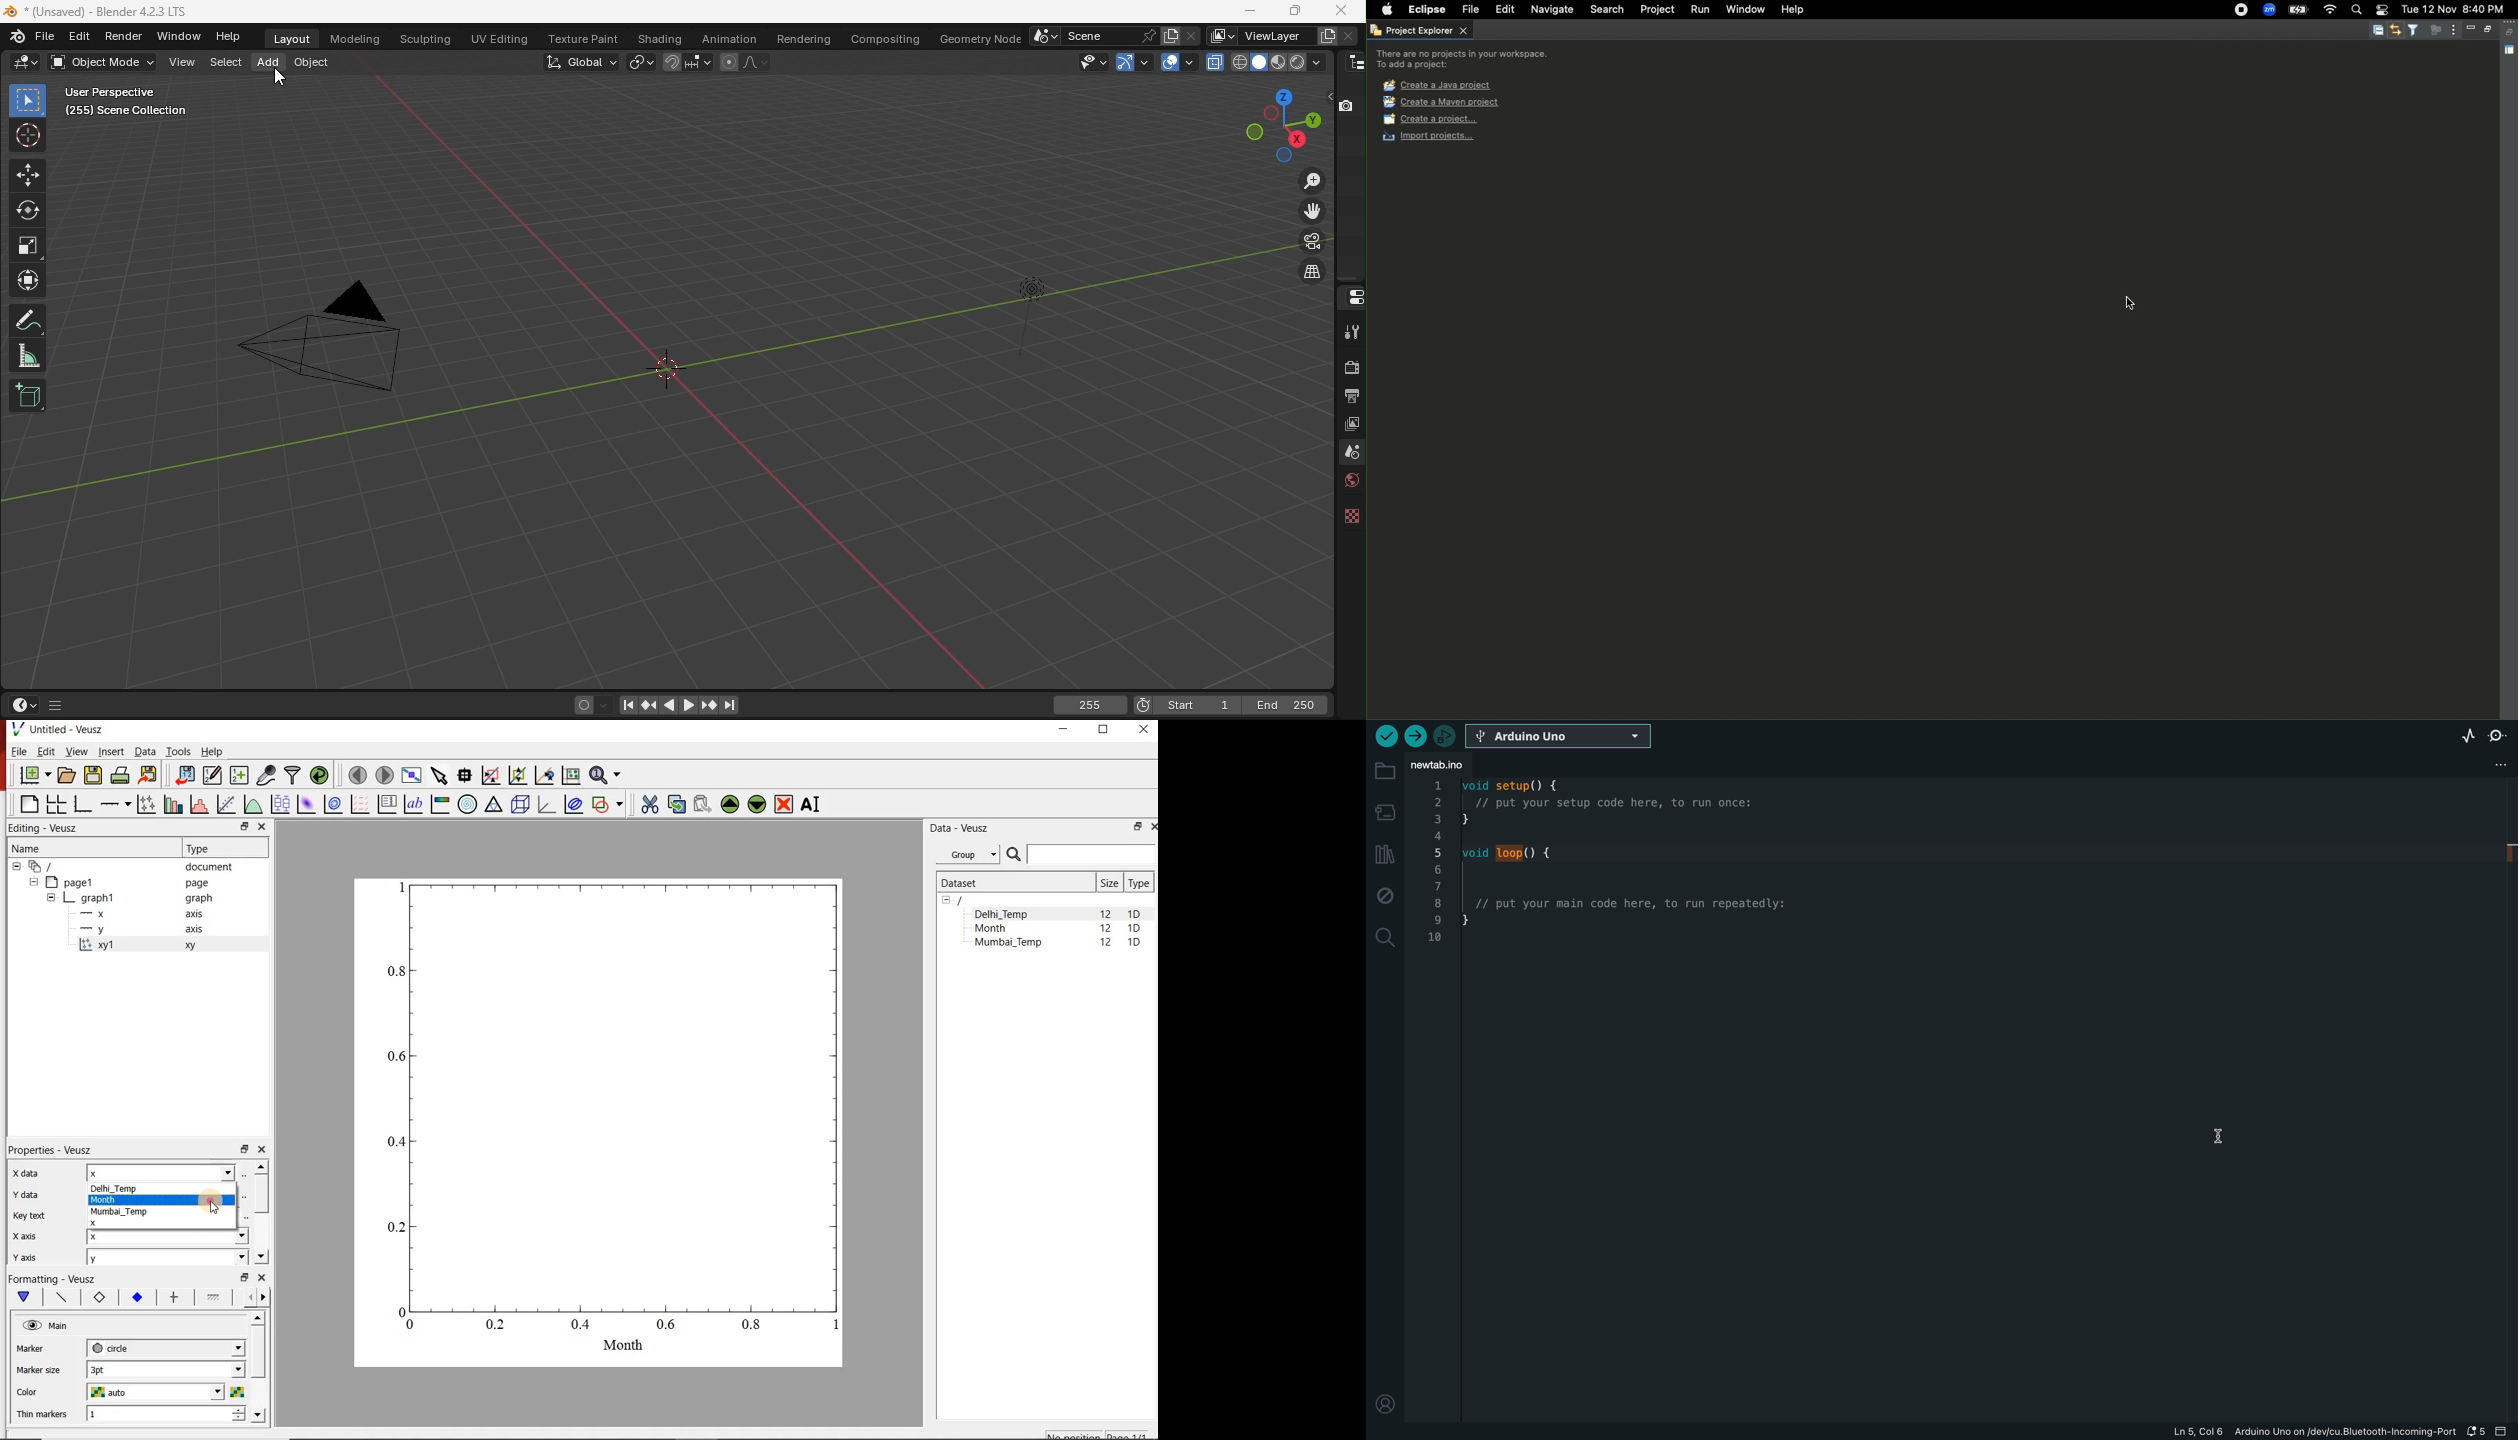 The image size is (2520, 1456). I want to click on Shared area, so click(2511, 51).